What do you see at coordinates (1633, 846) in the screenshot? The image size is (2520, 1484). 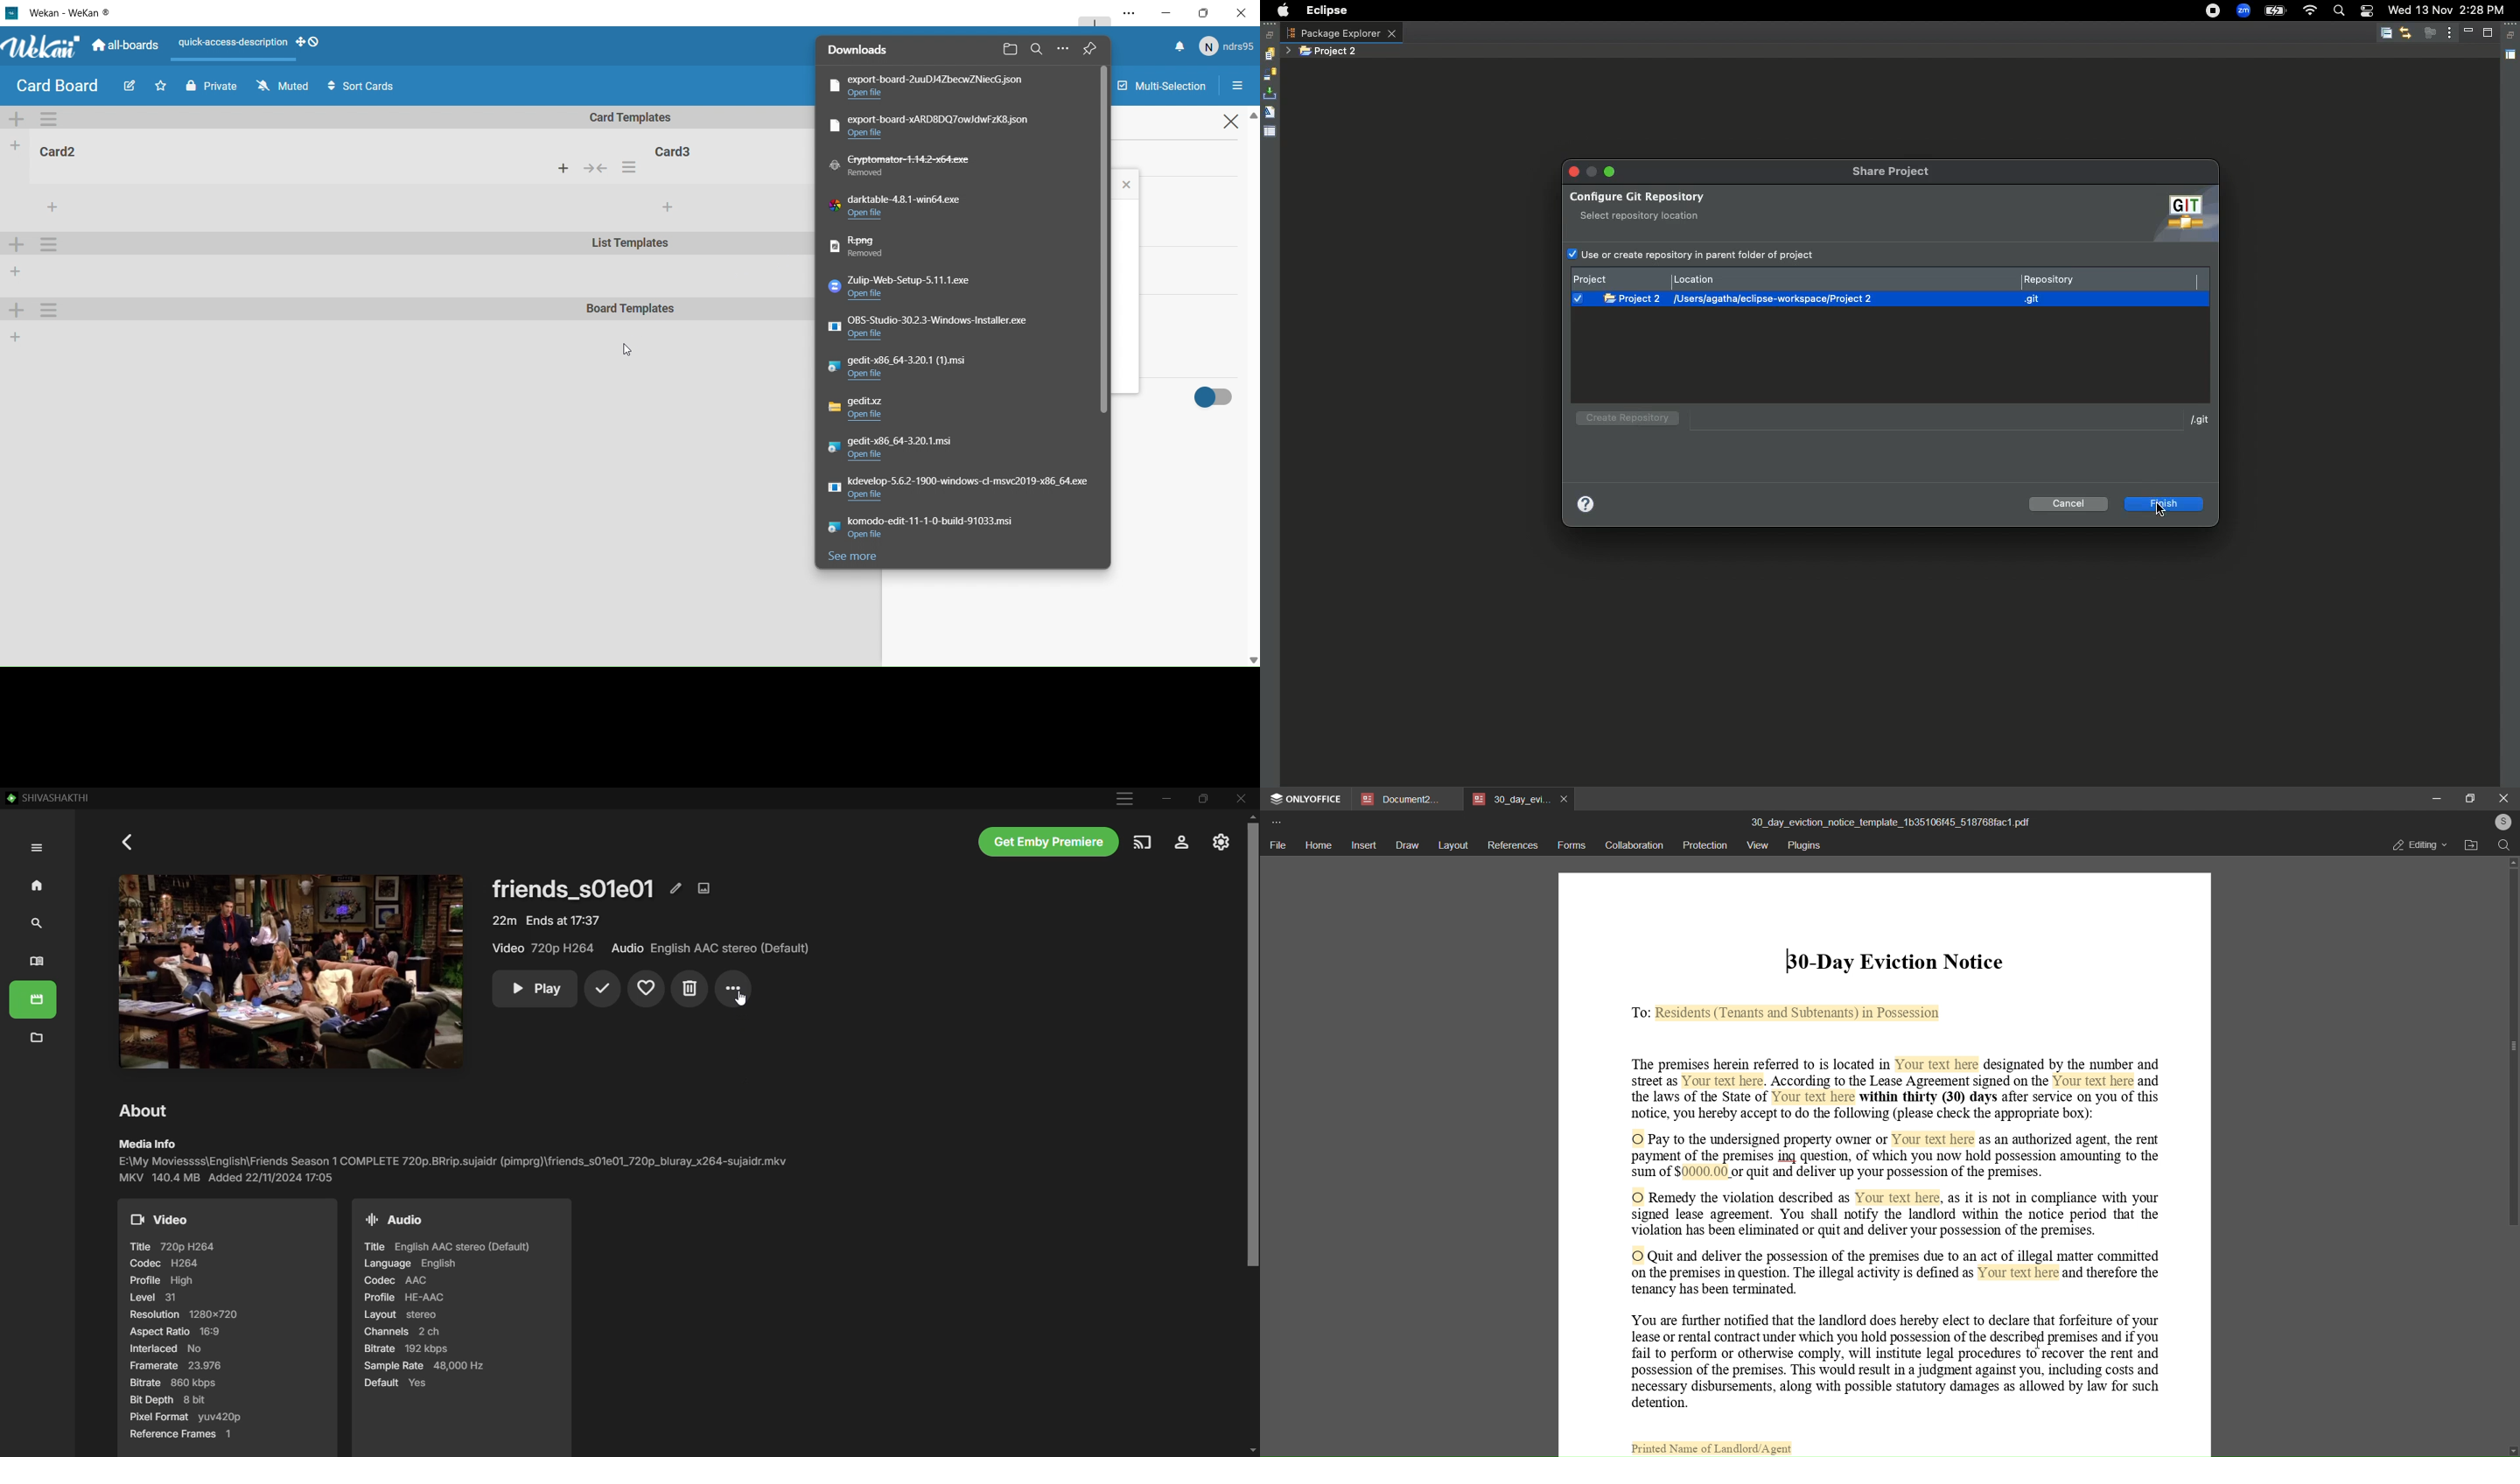 I see `collaboration` at bounding box center [1633, 846].